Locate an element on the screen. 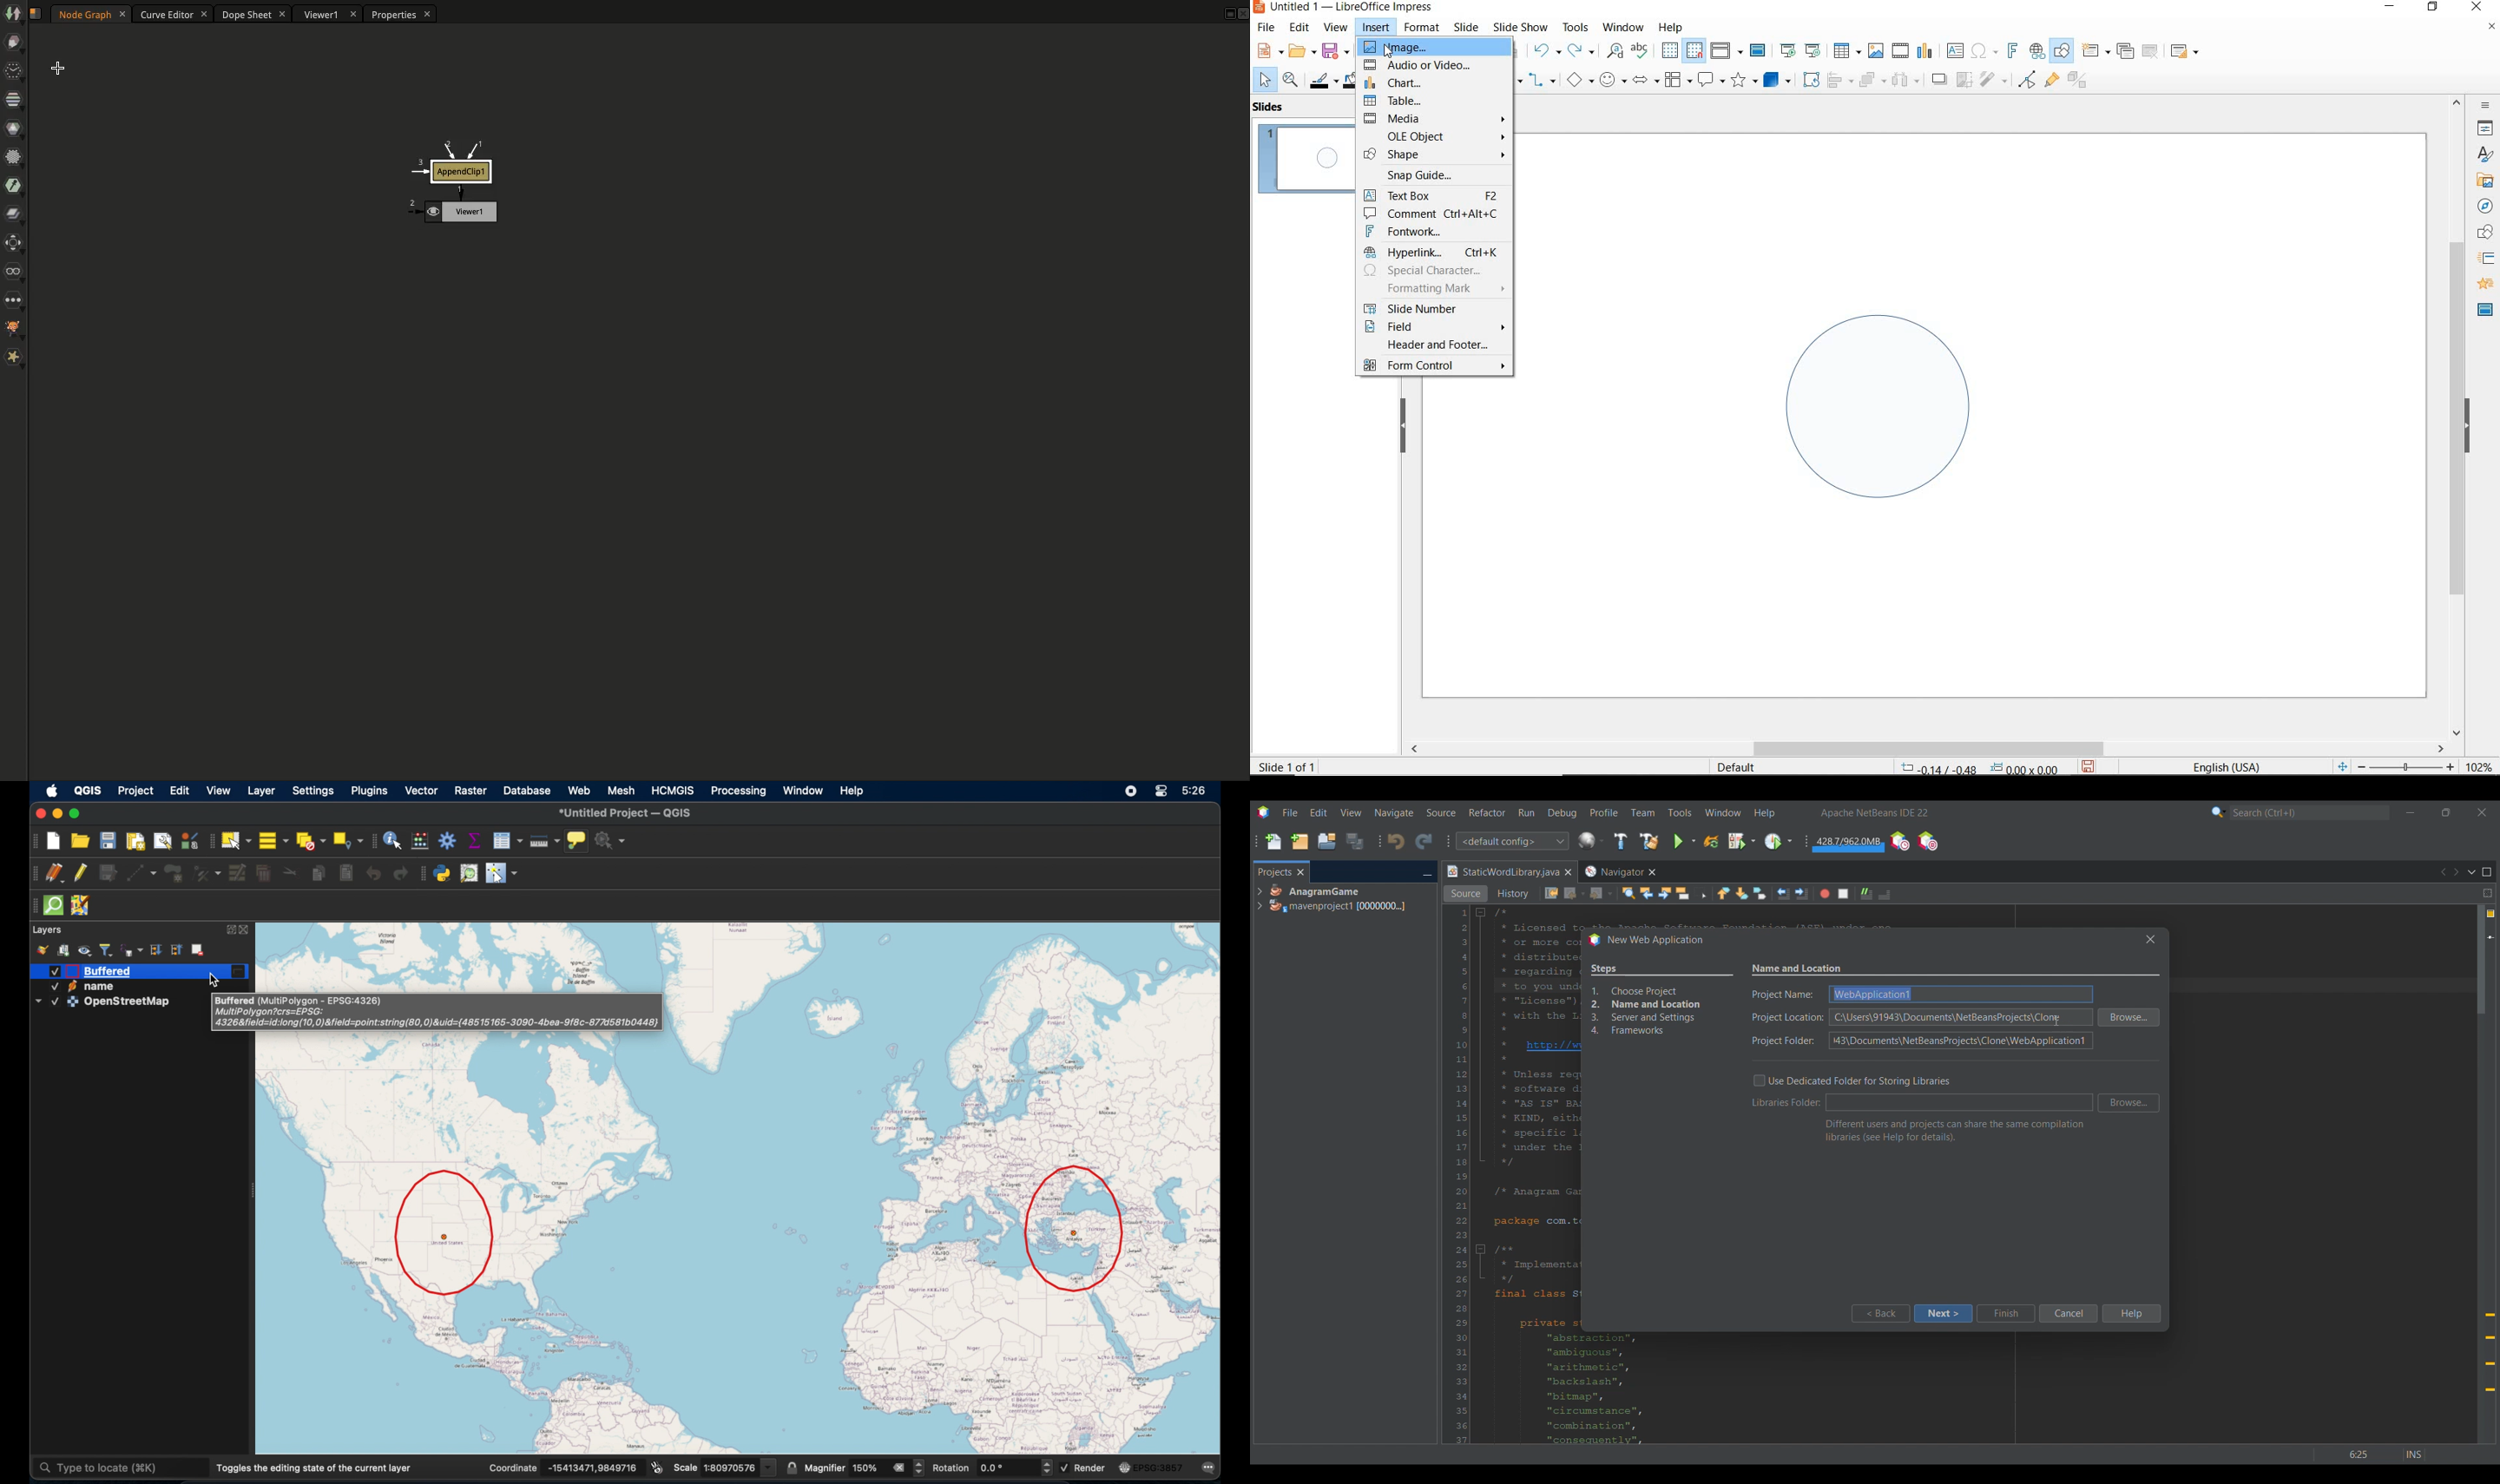 This screenshot has height=1484, width=2520. messages is located at coordinates (1210, 1468).